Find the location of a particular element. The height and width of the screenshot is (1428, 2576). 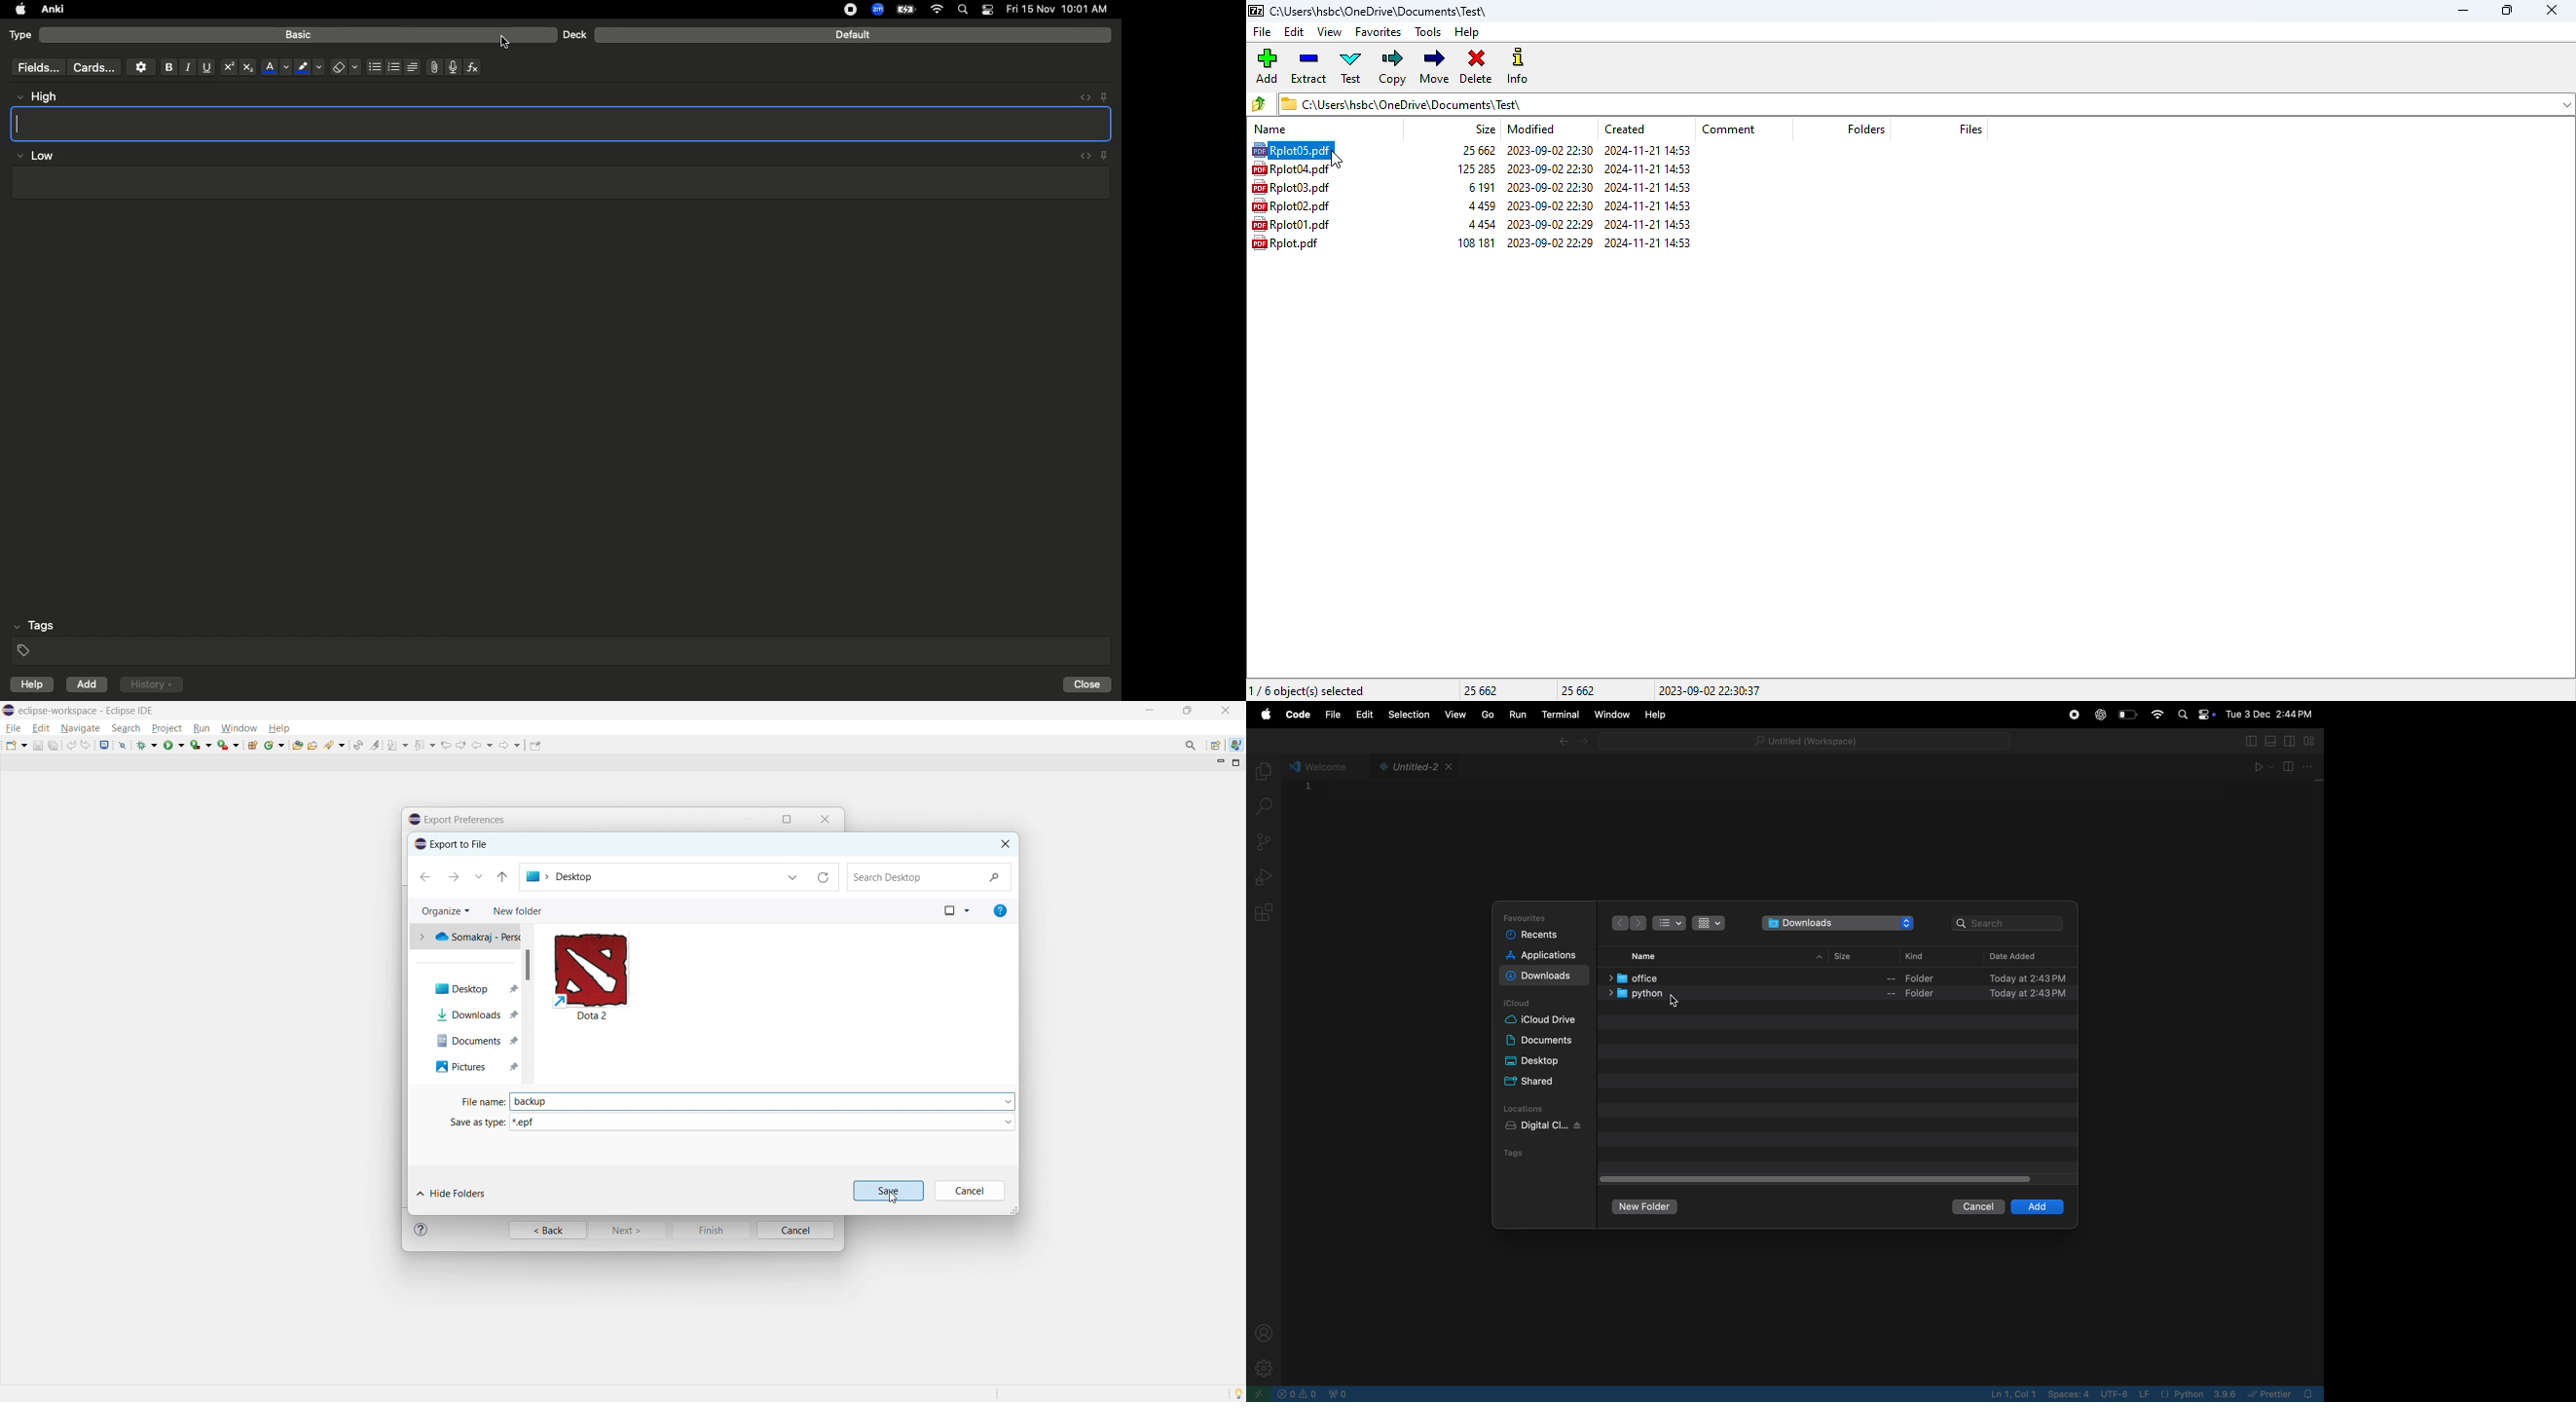

folders is located at coordinates (1865, 129).